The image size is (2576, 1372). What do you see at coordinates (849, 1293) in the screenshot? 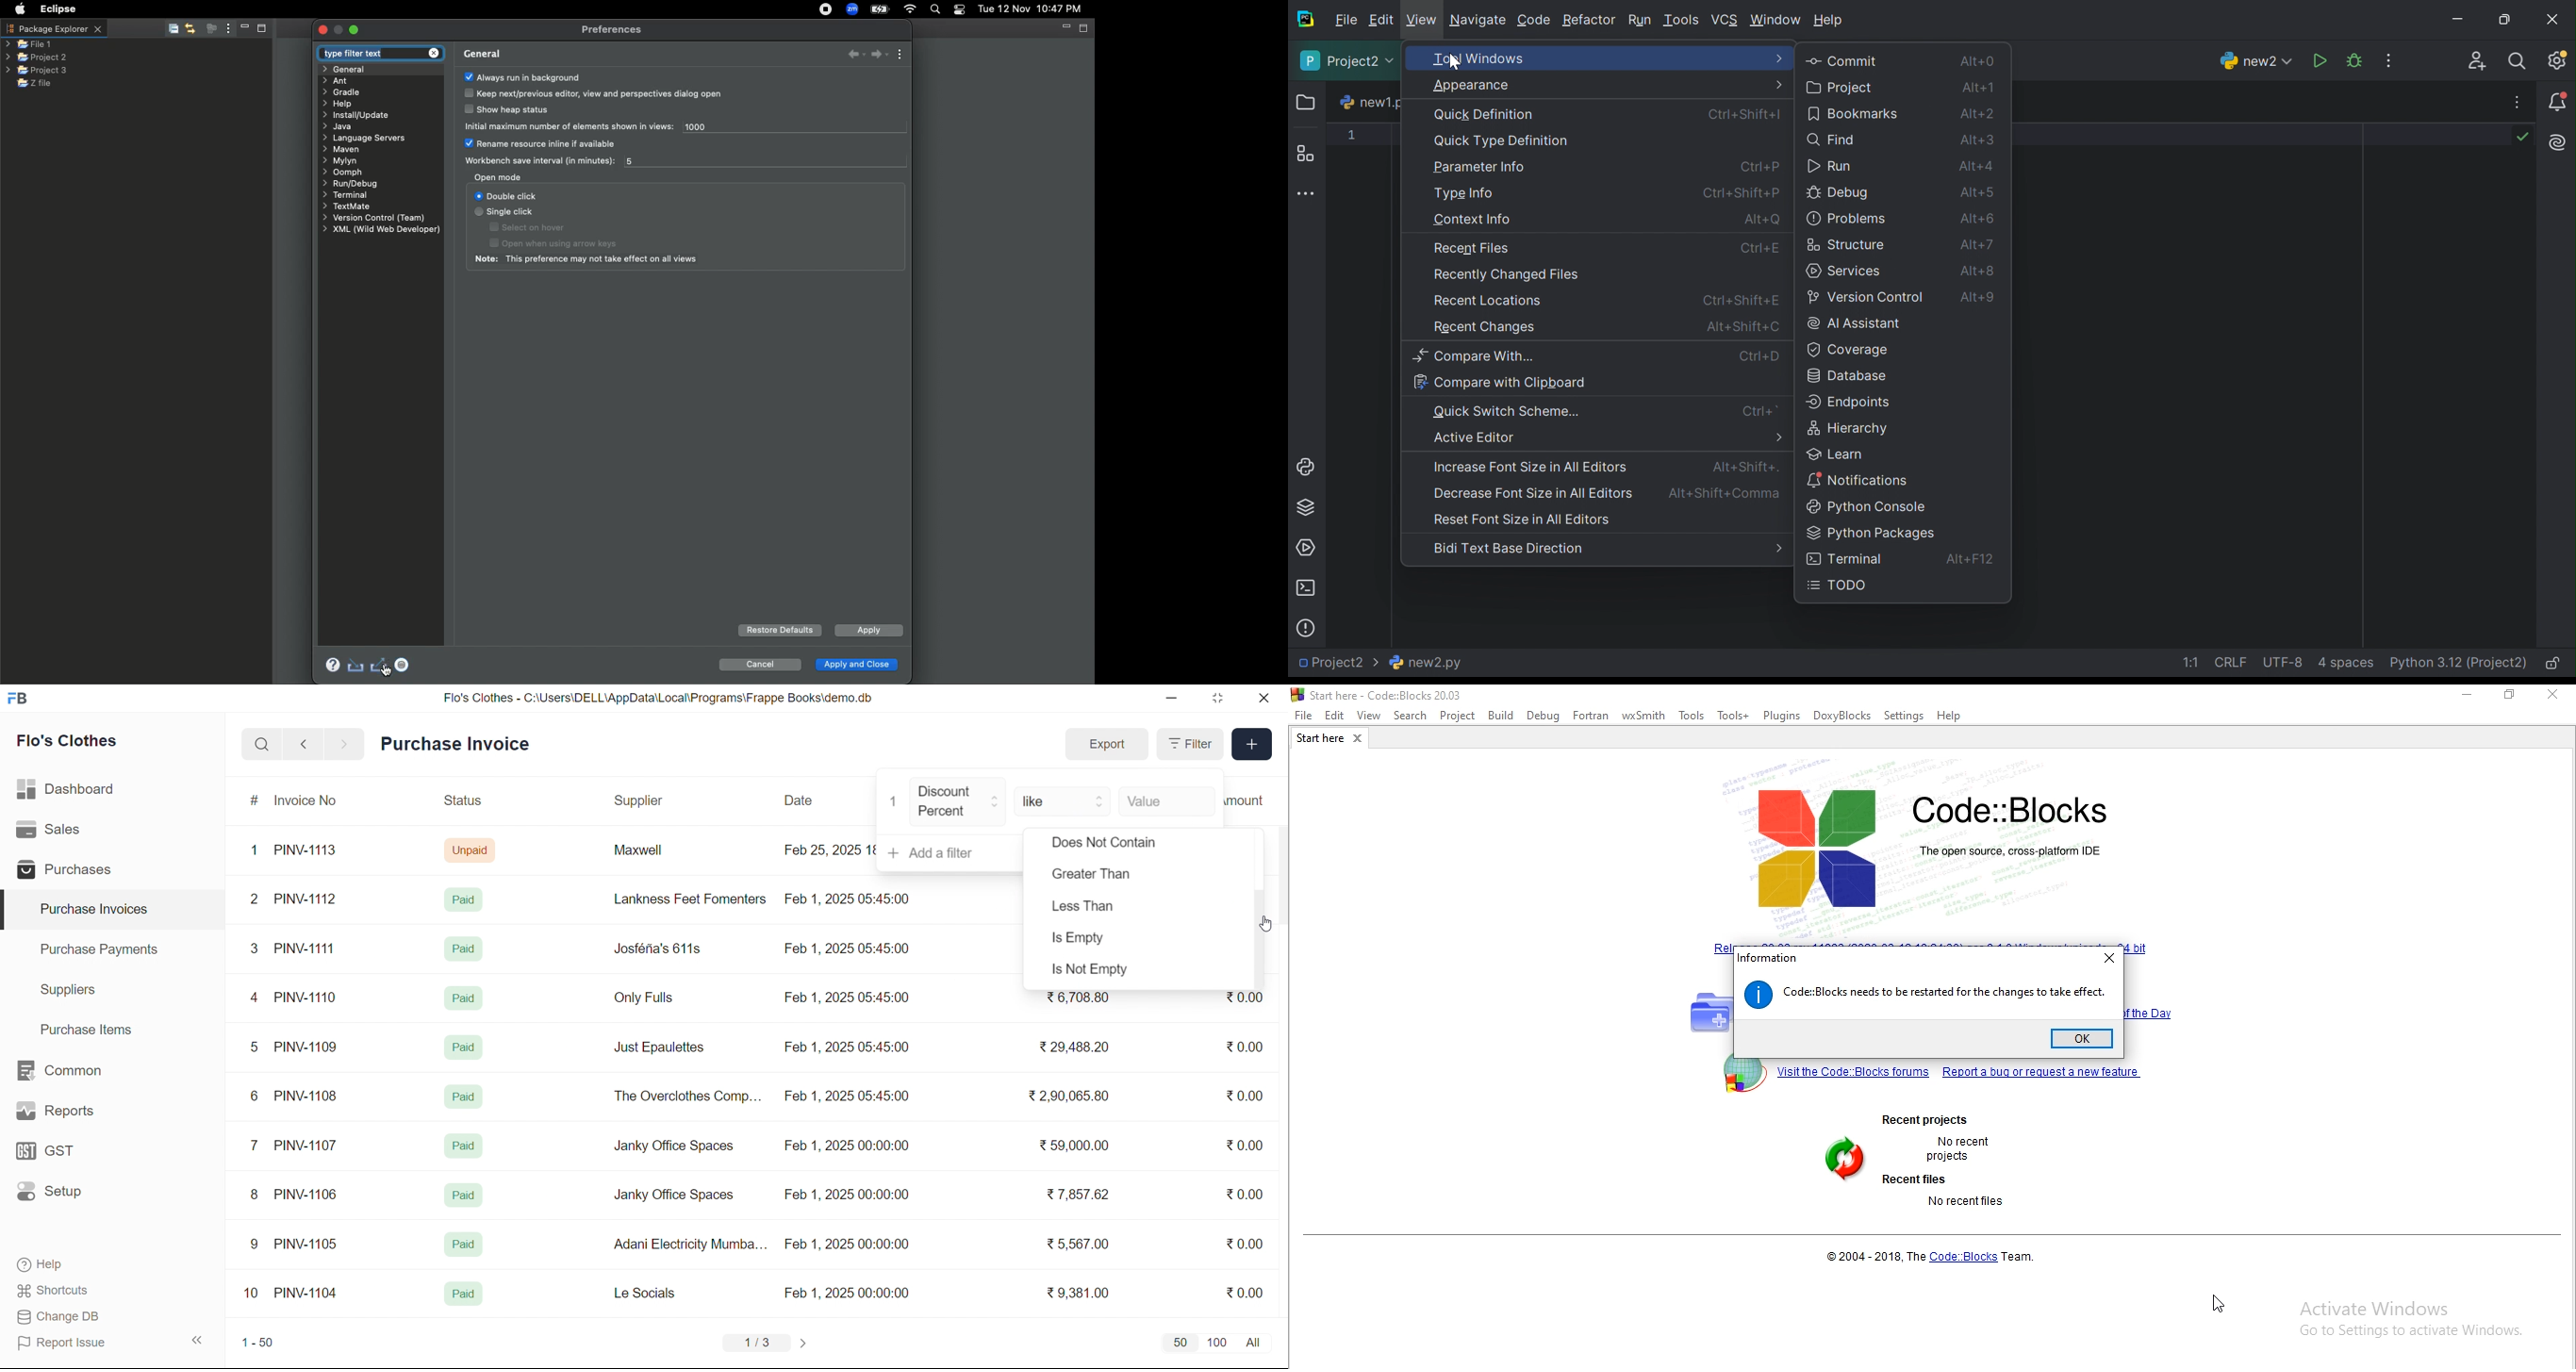
I see `Feb 1, 2025 00:00:00` at bounding box center [849, 1293].